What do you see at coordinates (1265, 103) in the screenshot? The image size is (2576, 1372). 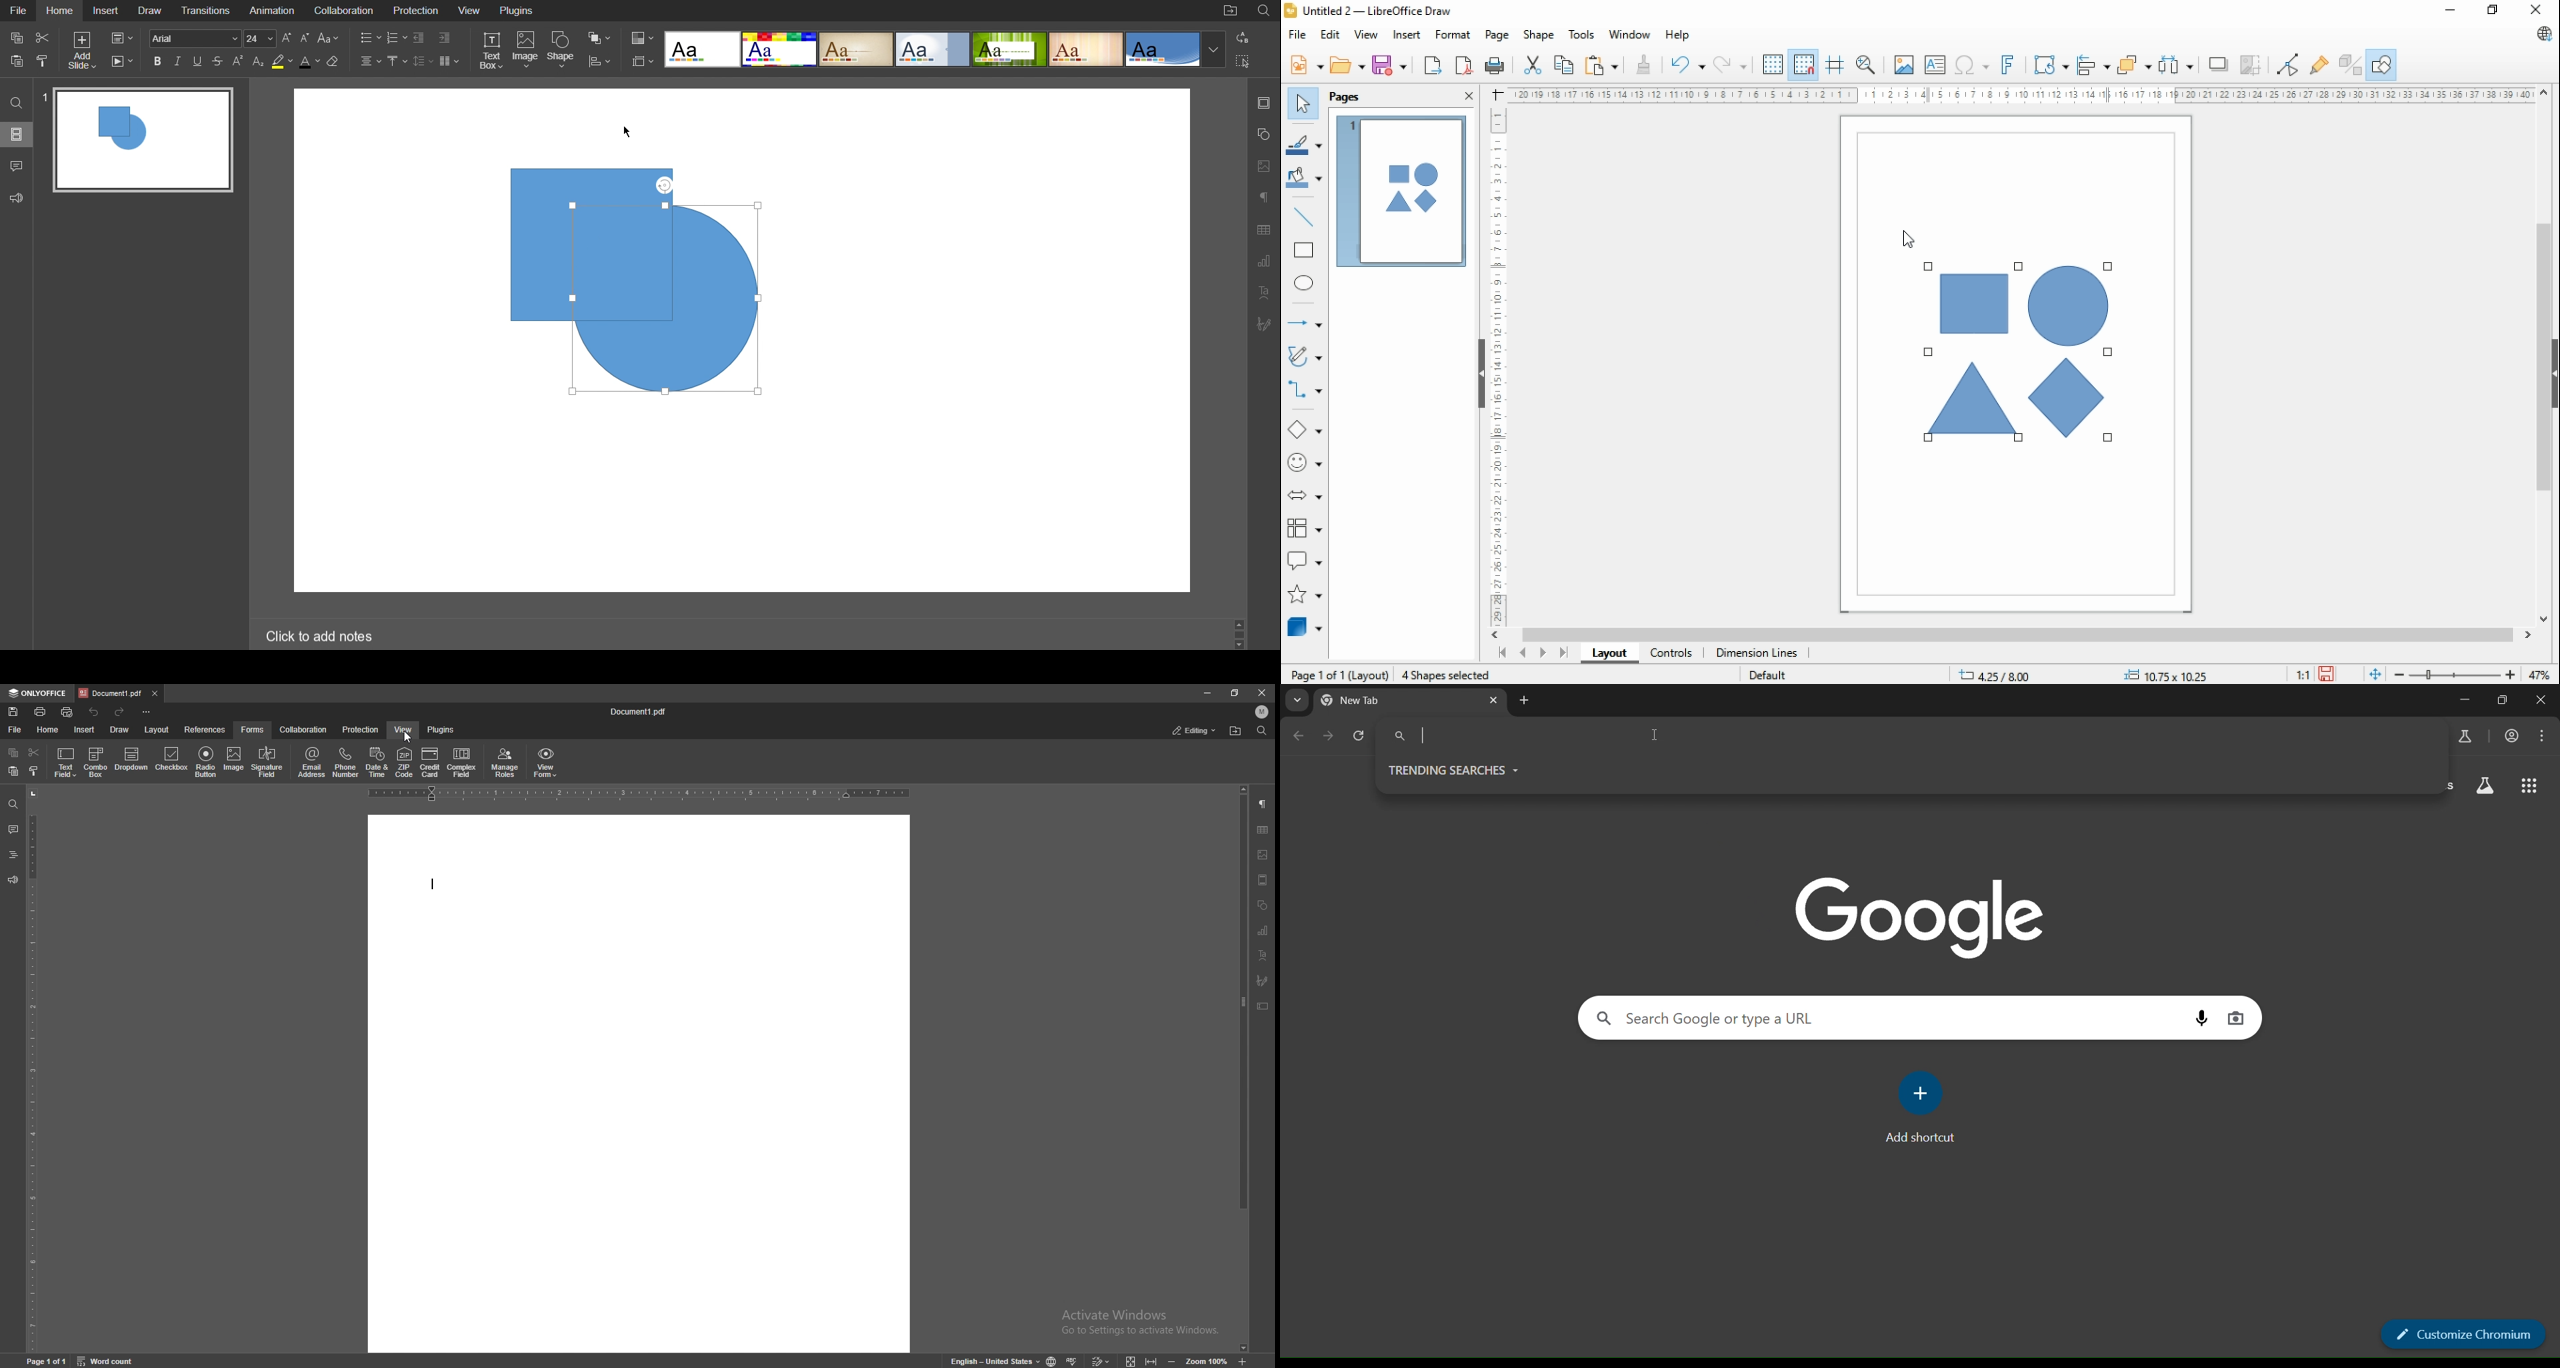 I see `Slides Settings` at bounding box center [1265, 103].